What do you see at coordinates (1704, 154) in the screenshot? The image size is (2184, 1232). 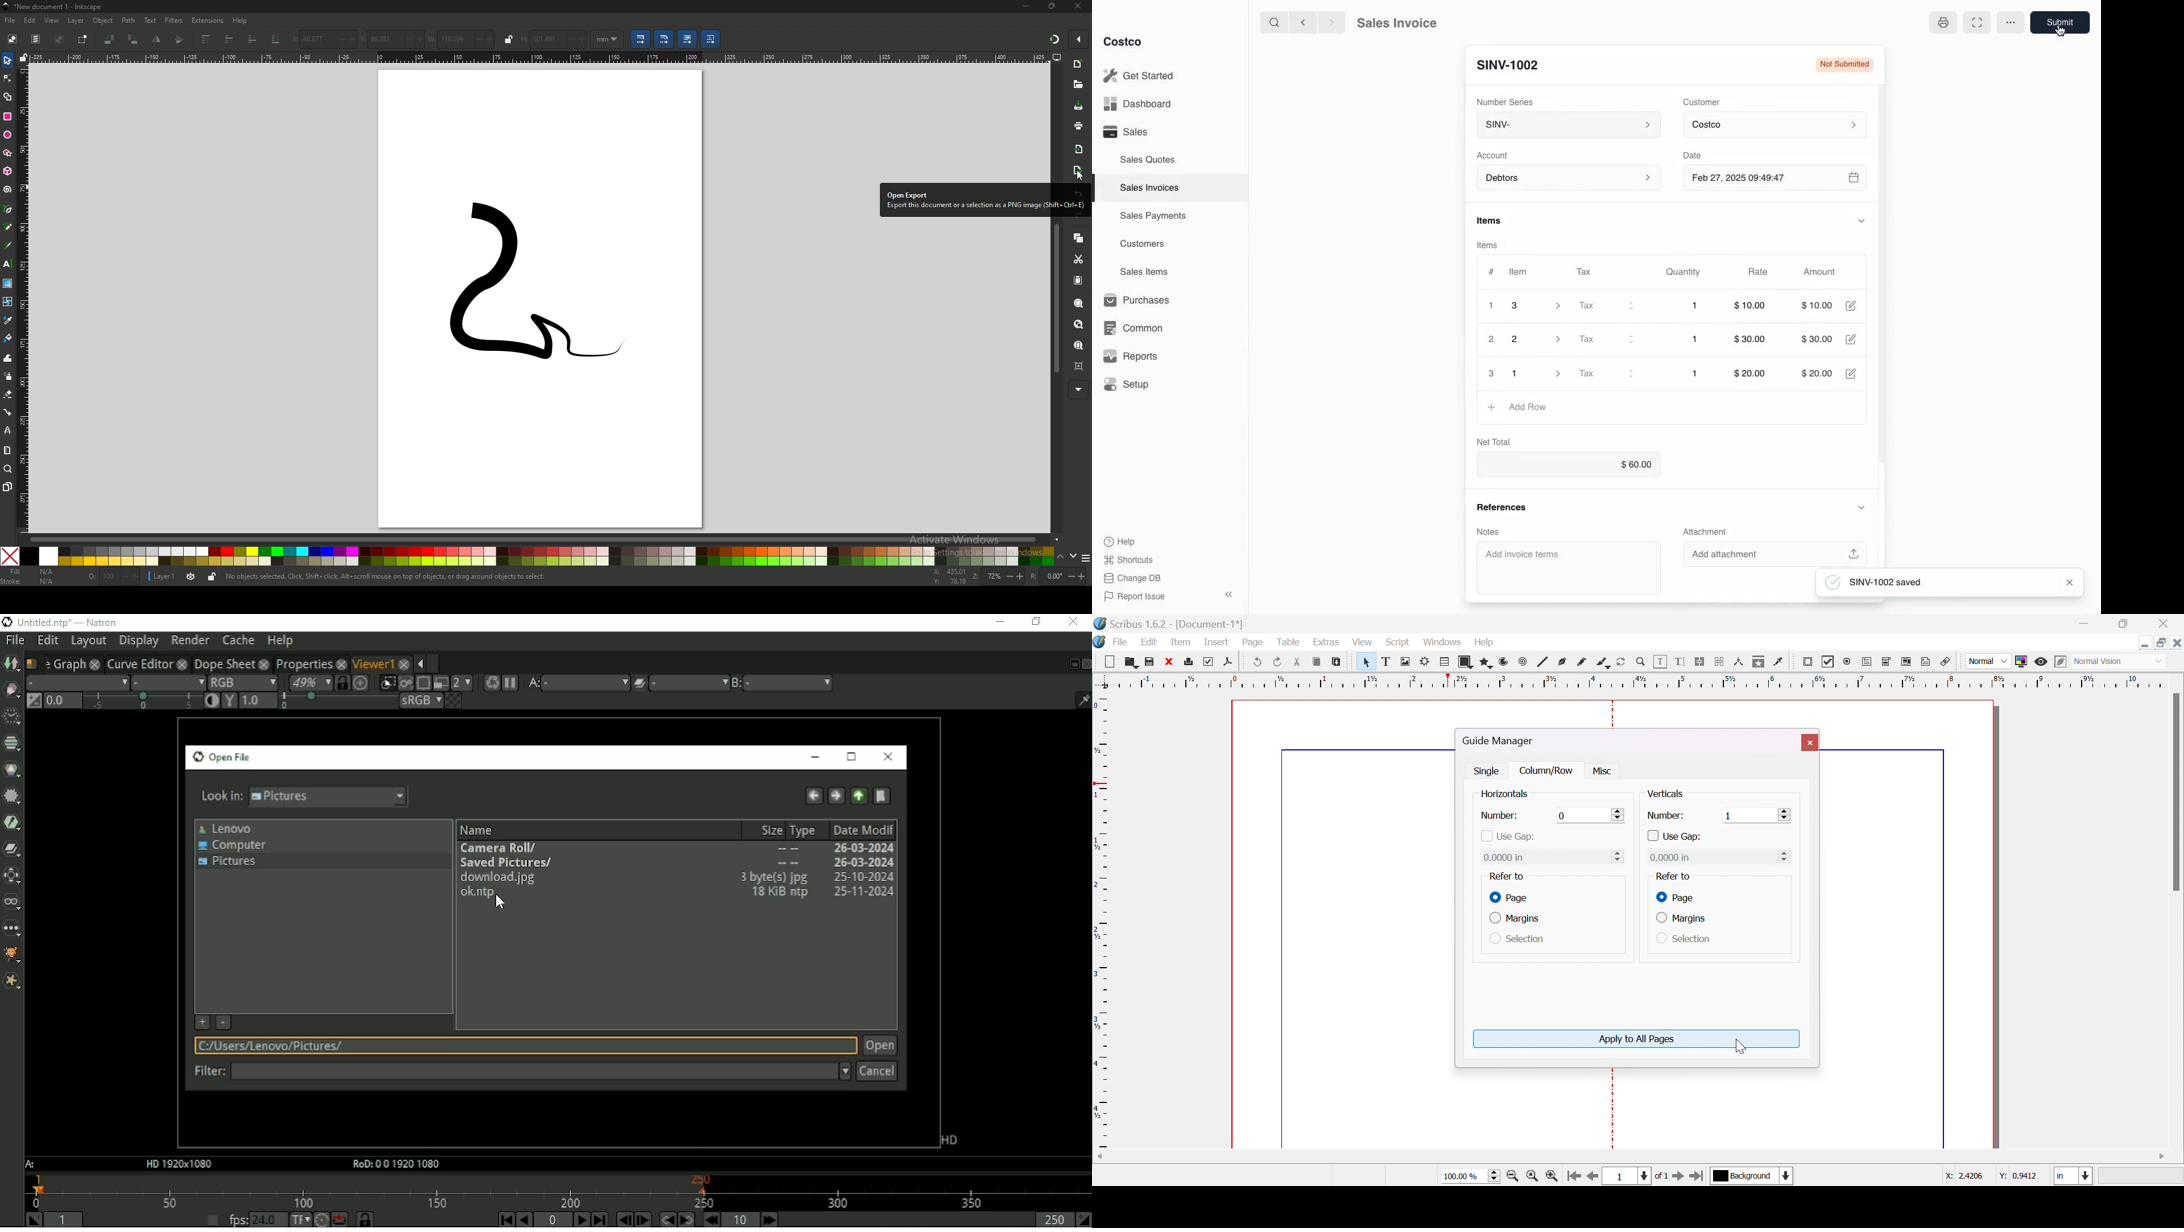 I see `Date` at bounding box center [1704, 154].